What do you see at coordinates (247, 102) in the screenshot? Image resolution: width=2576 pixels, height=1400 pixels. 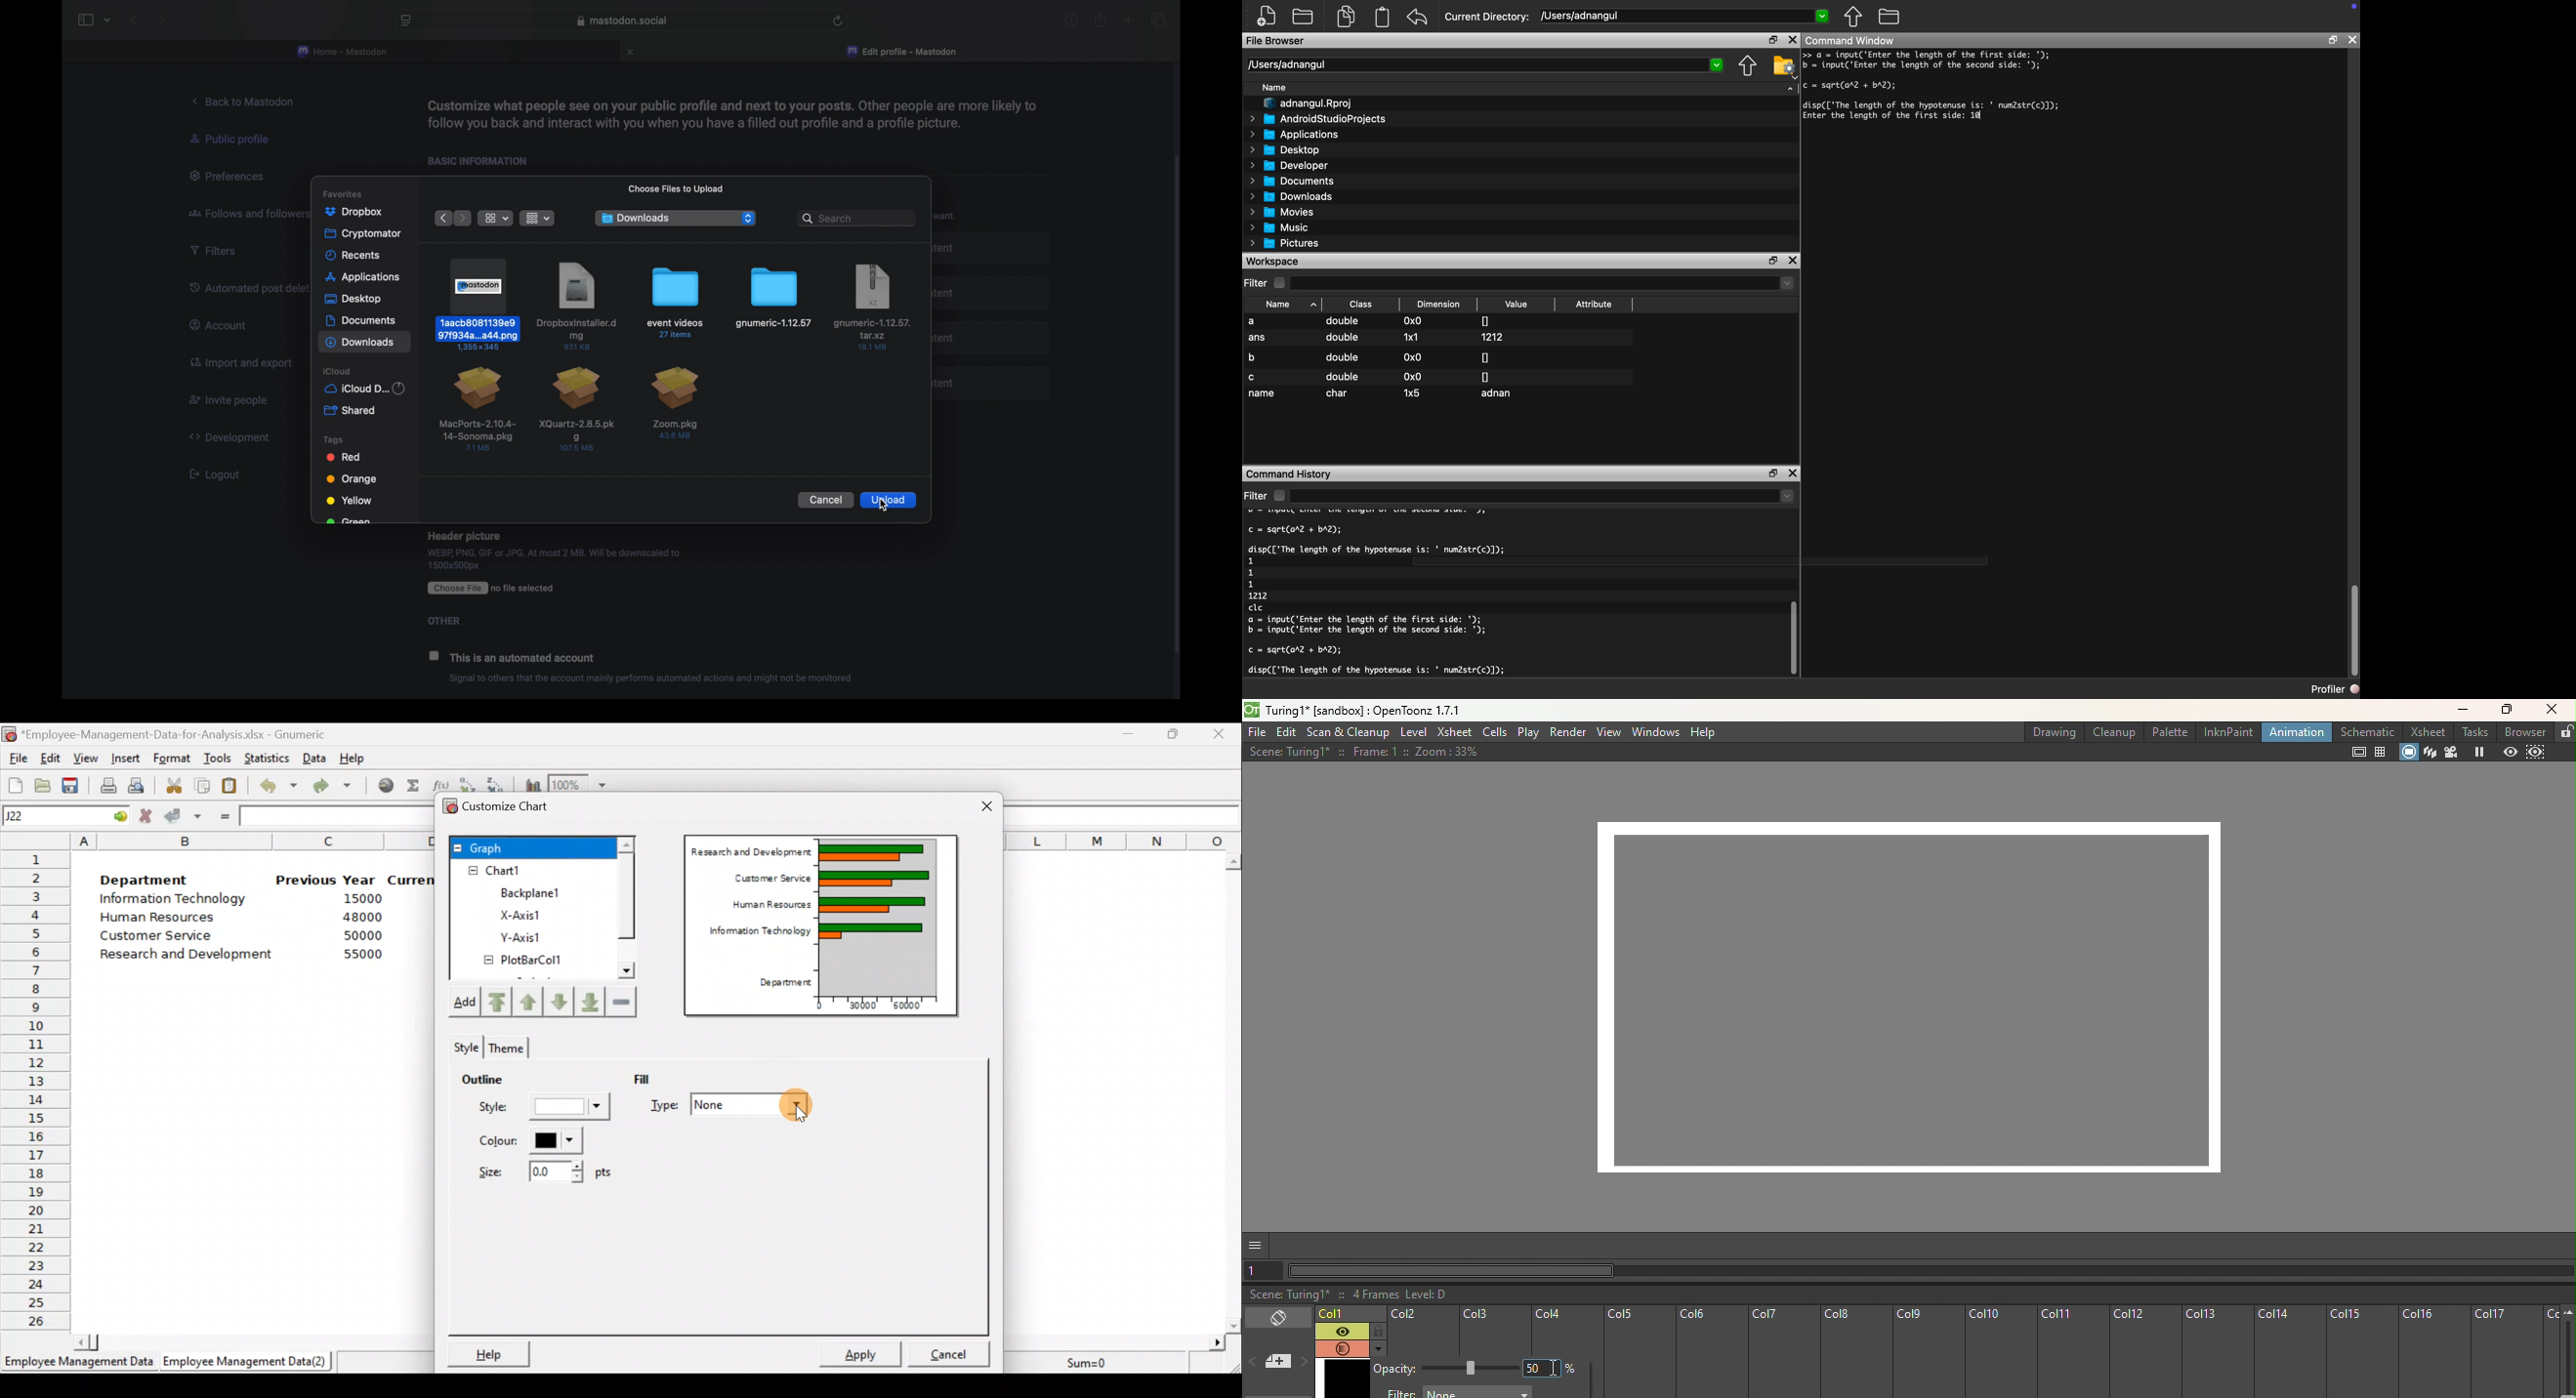 I see `back to mastodon` at bounding box center [247, 102].